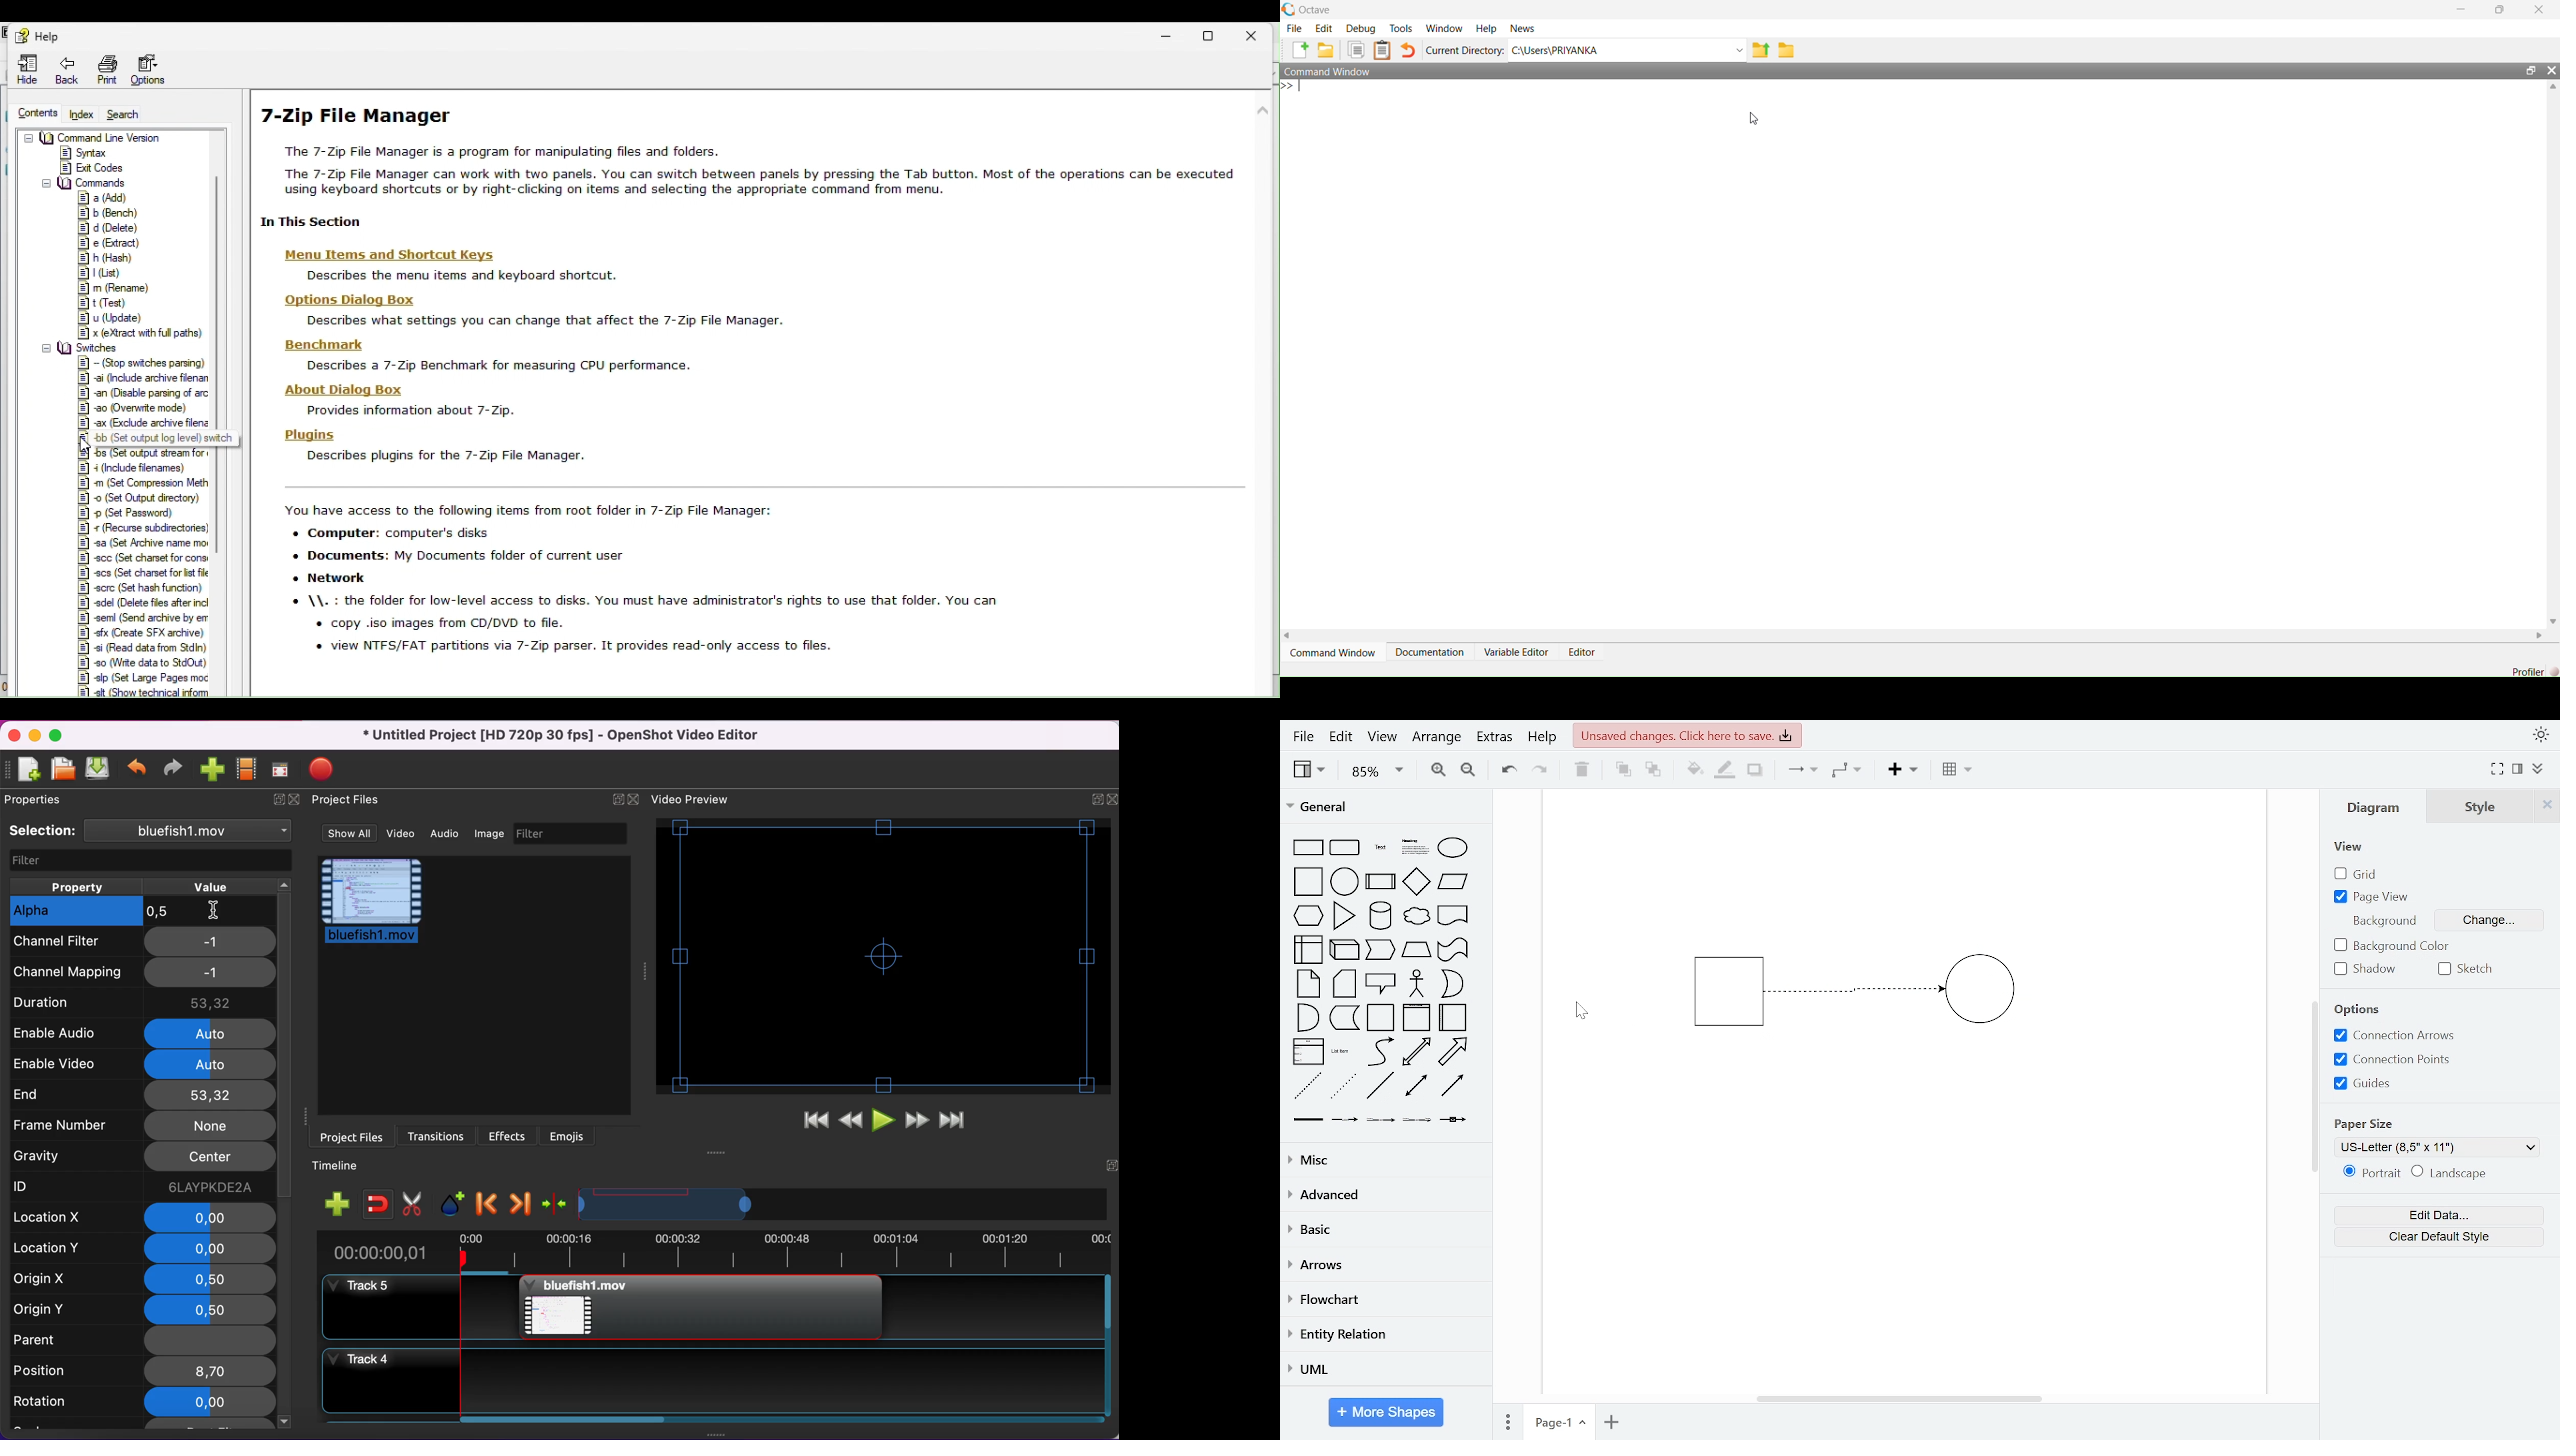 The height and width of the screenshot is (1456, 2576). What do you see at coordinates (112, 258) in the screenshot?
I see `&] h (Hash)` at bounding box center [112, 258].